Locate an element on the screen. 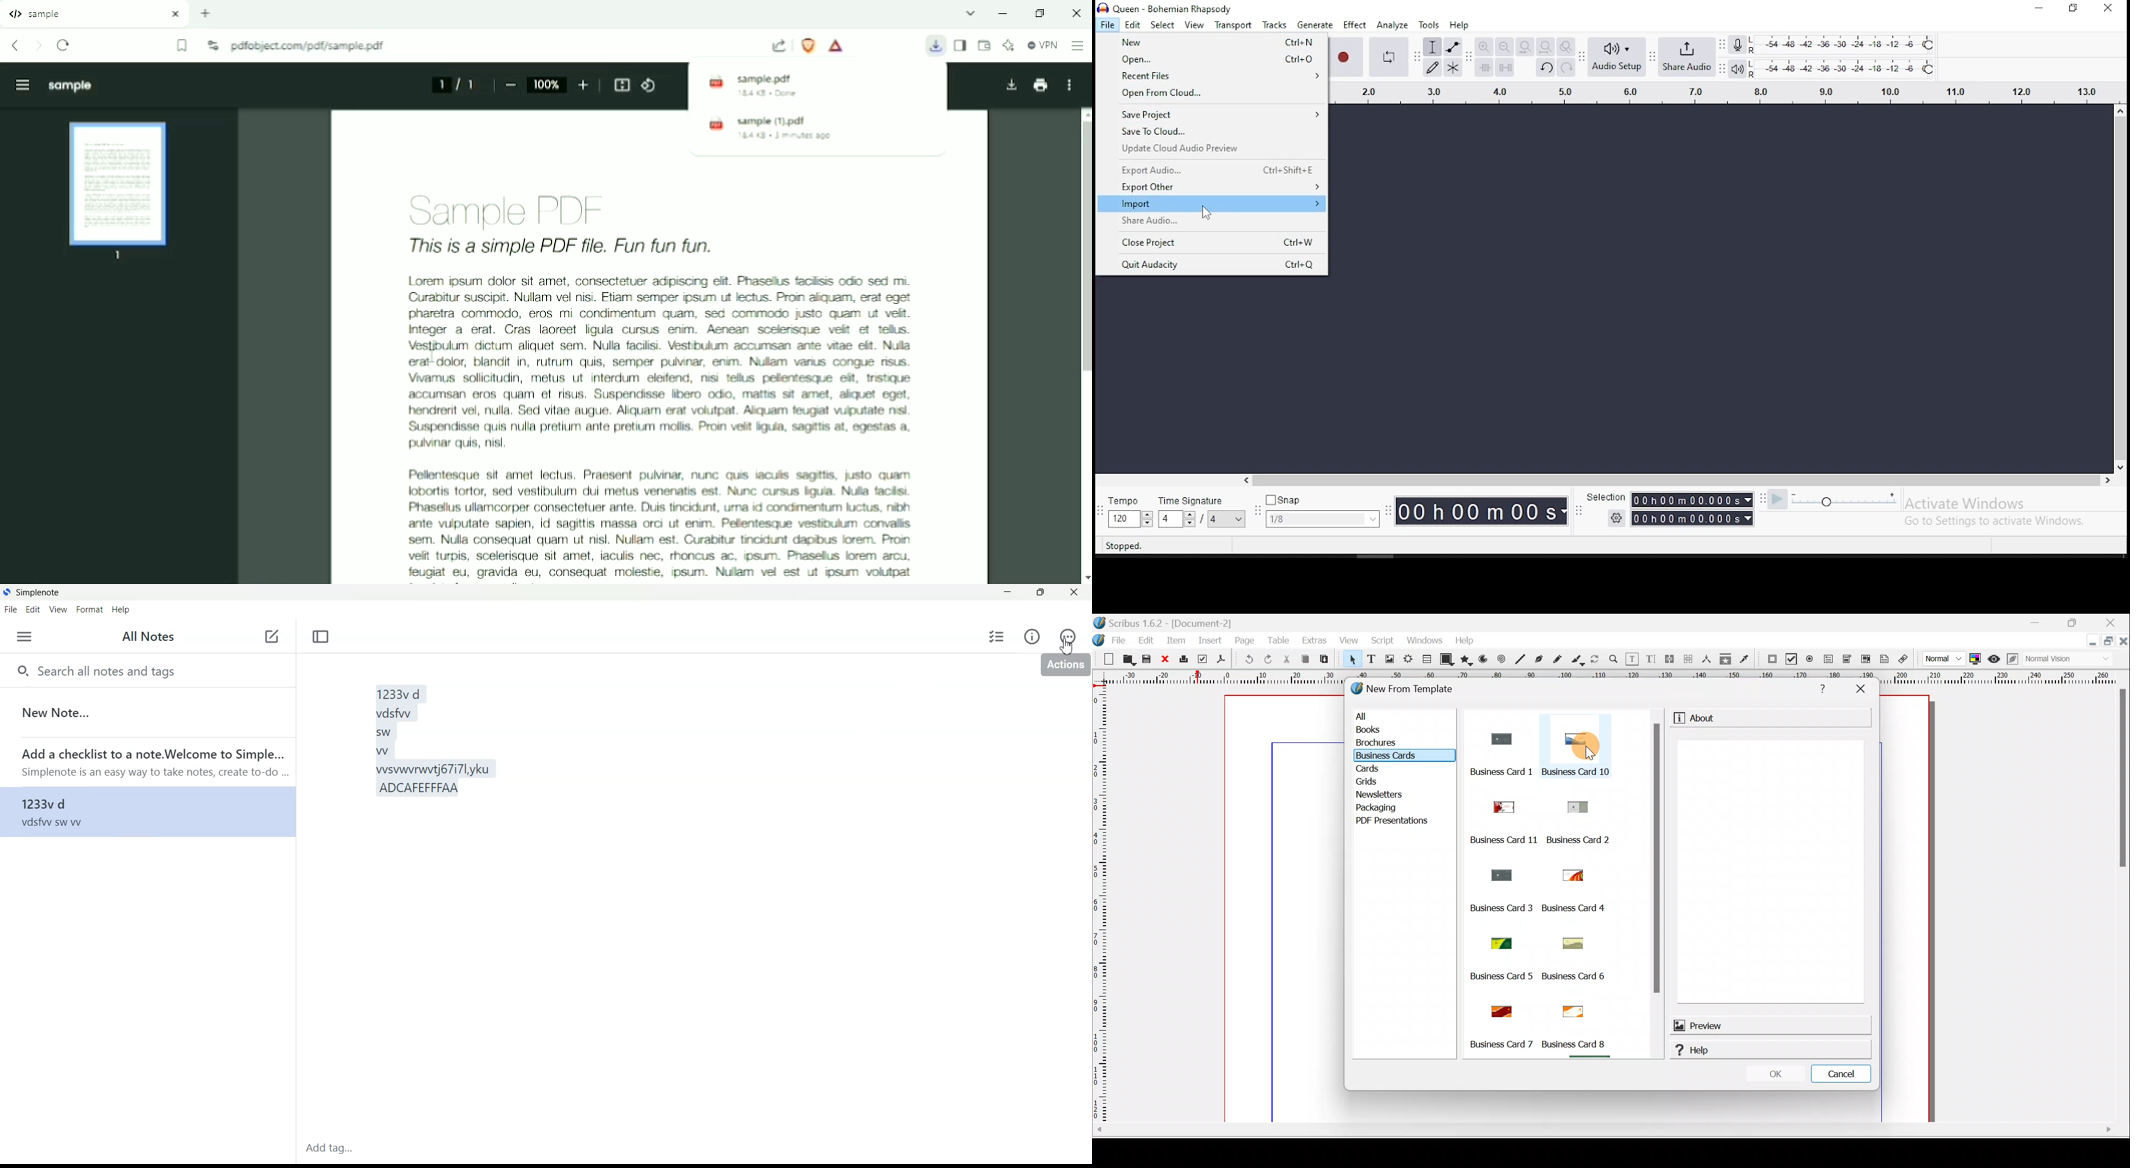 The width and height of the screenshot is (2156, 1176). Edit in preview mode is located at coordinates (2011, 660).